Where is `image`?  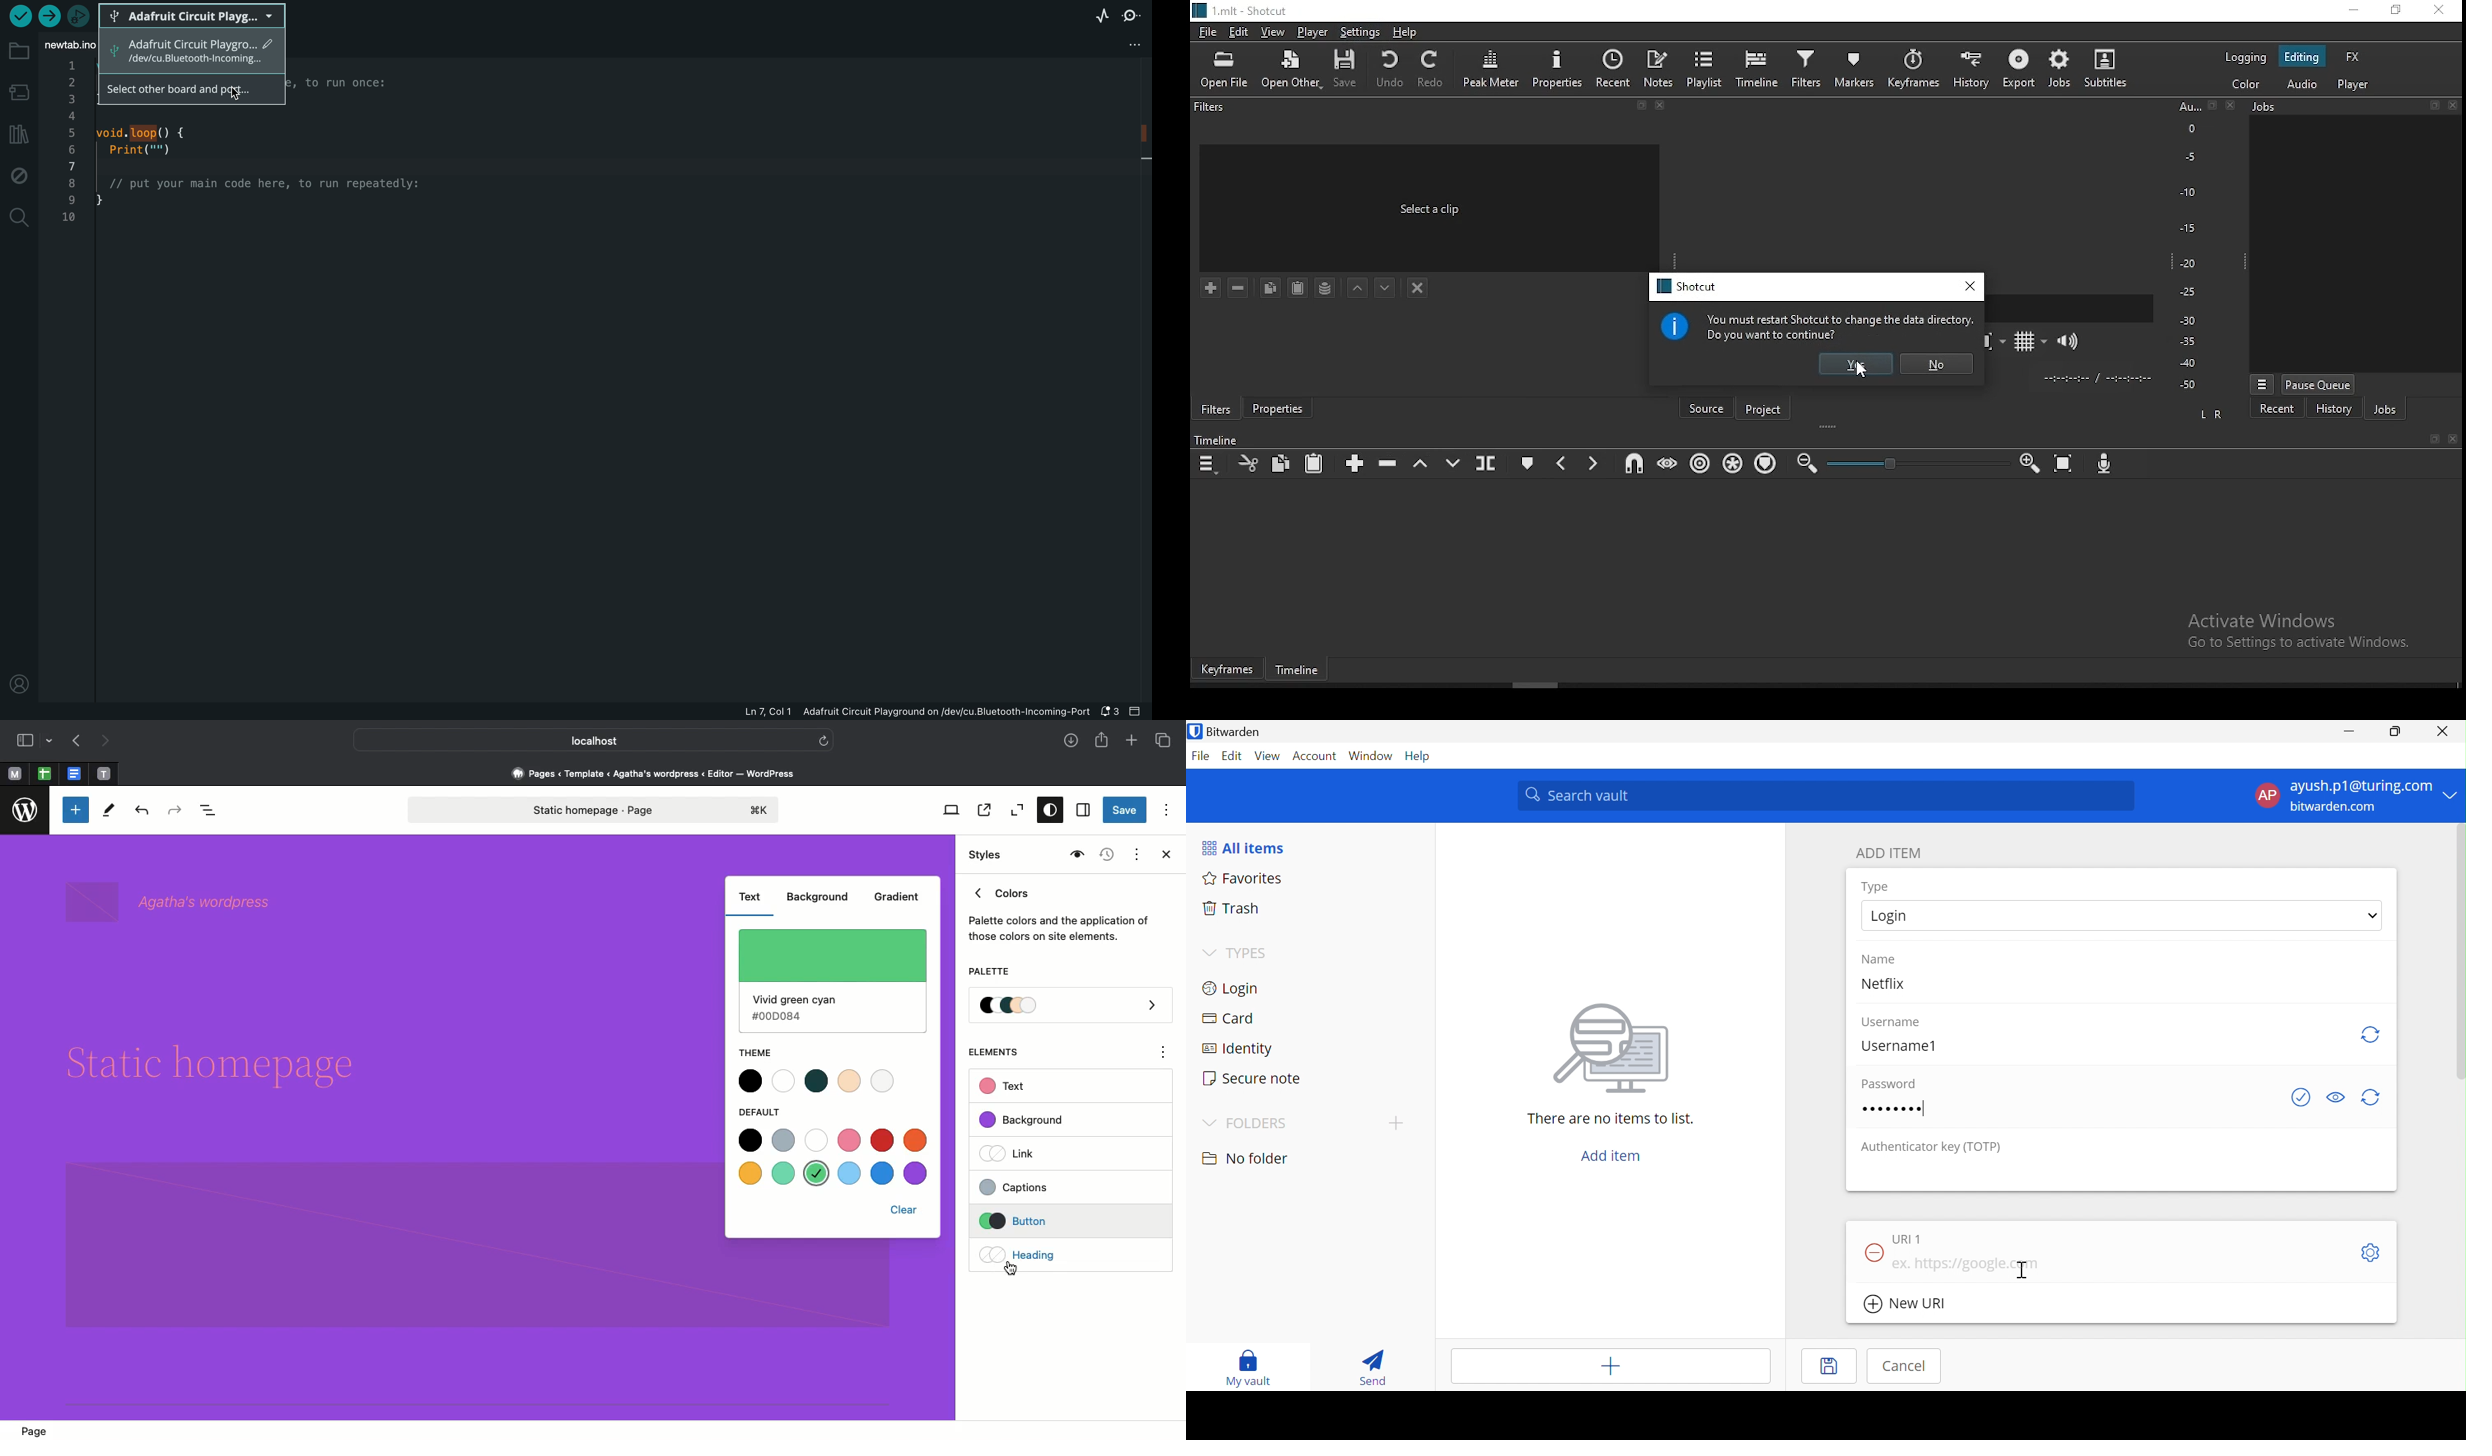 image is located at coordinates (1606, 1052).